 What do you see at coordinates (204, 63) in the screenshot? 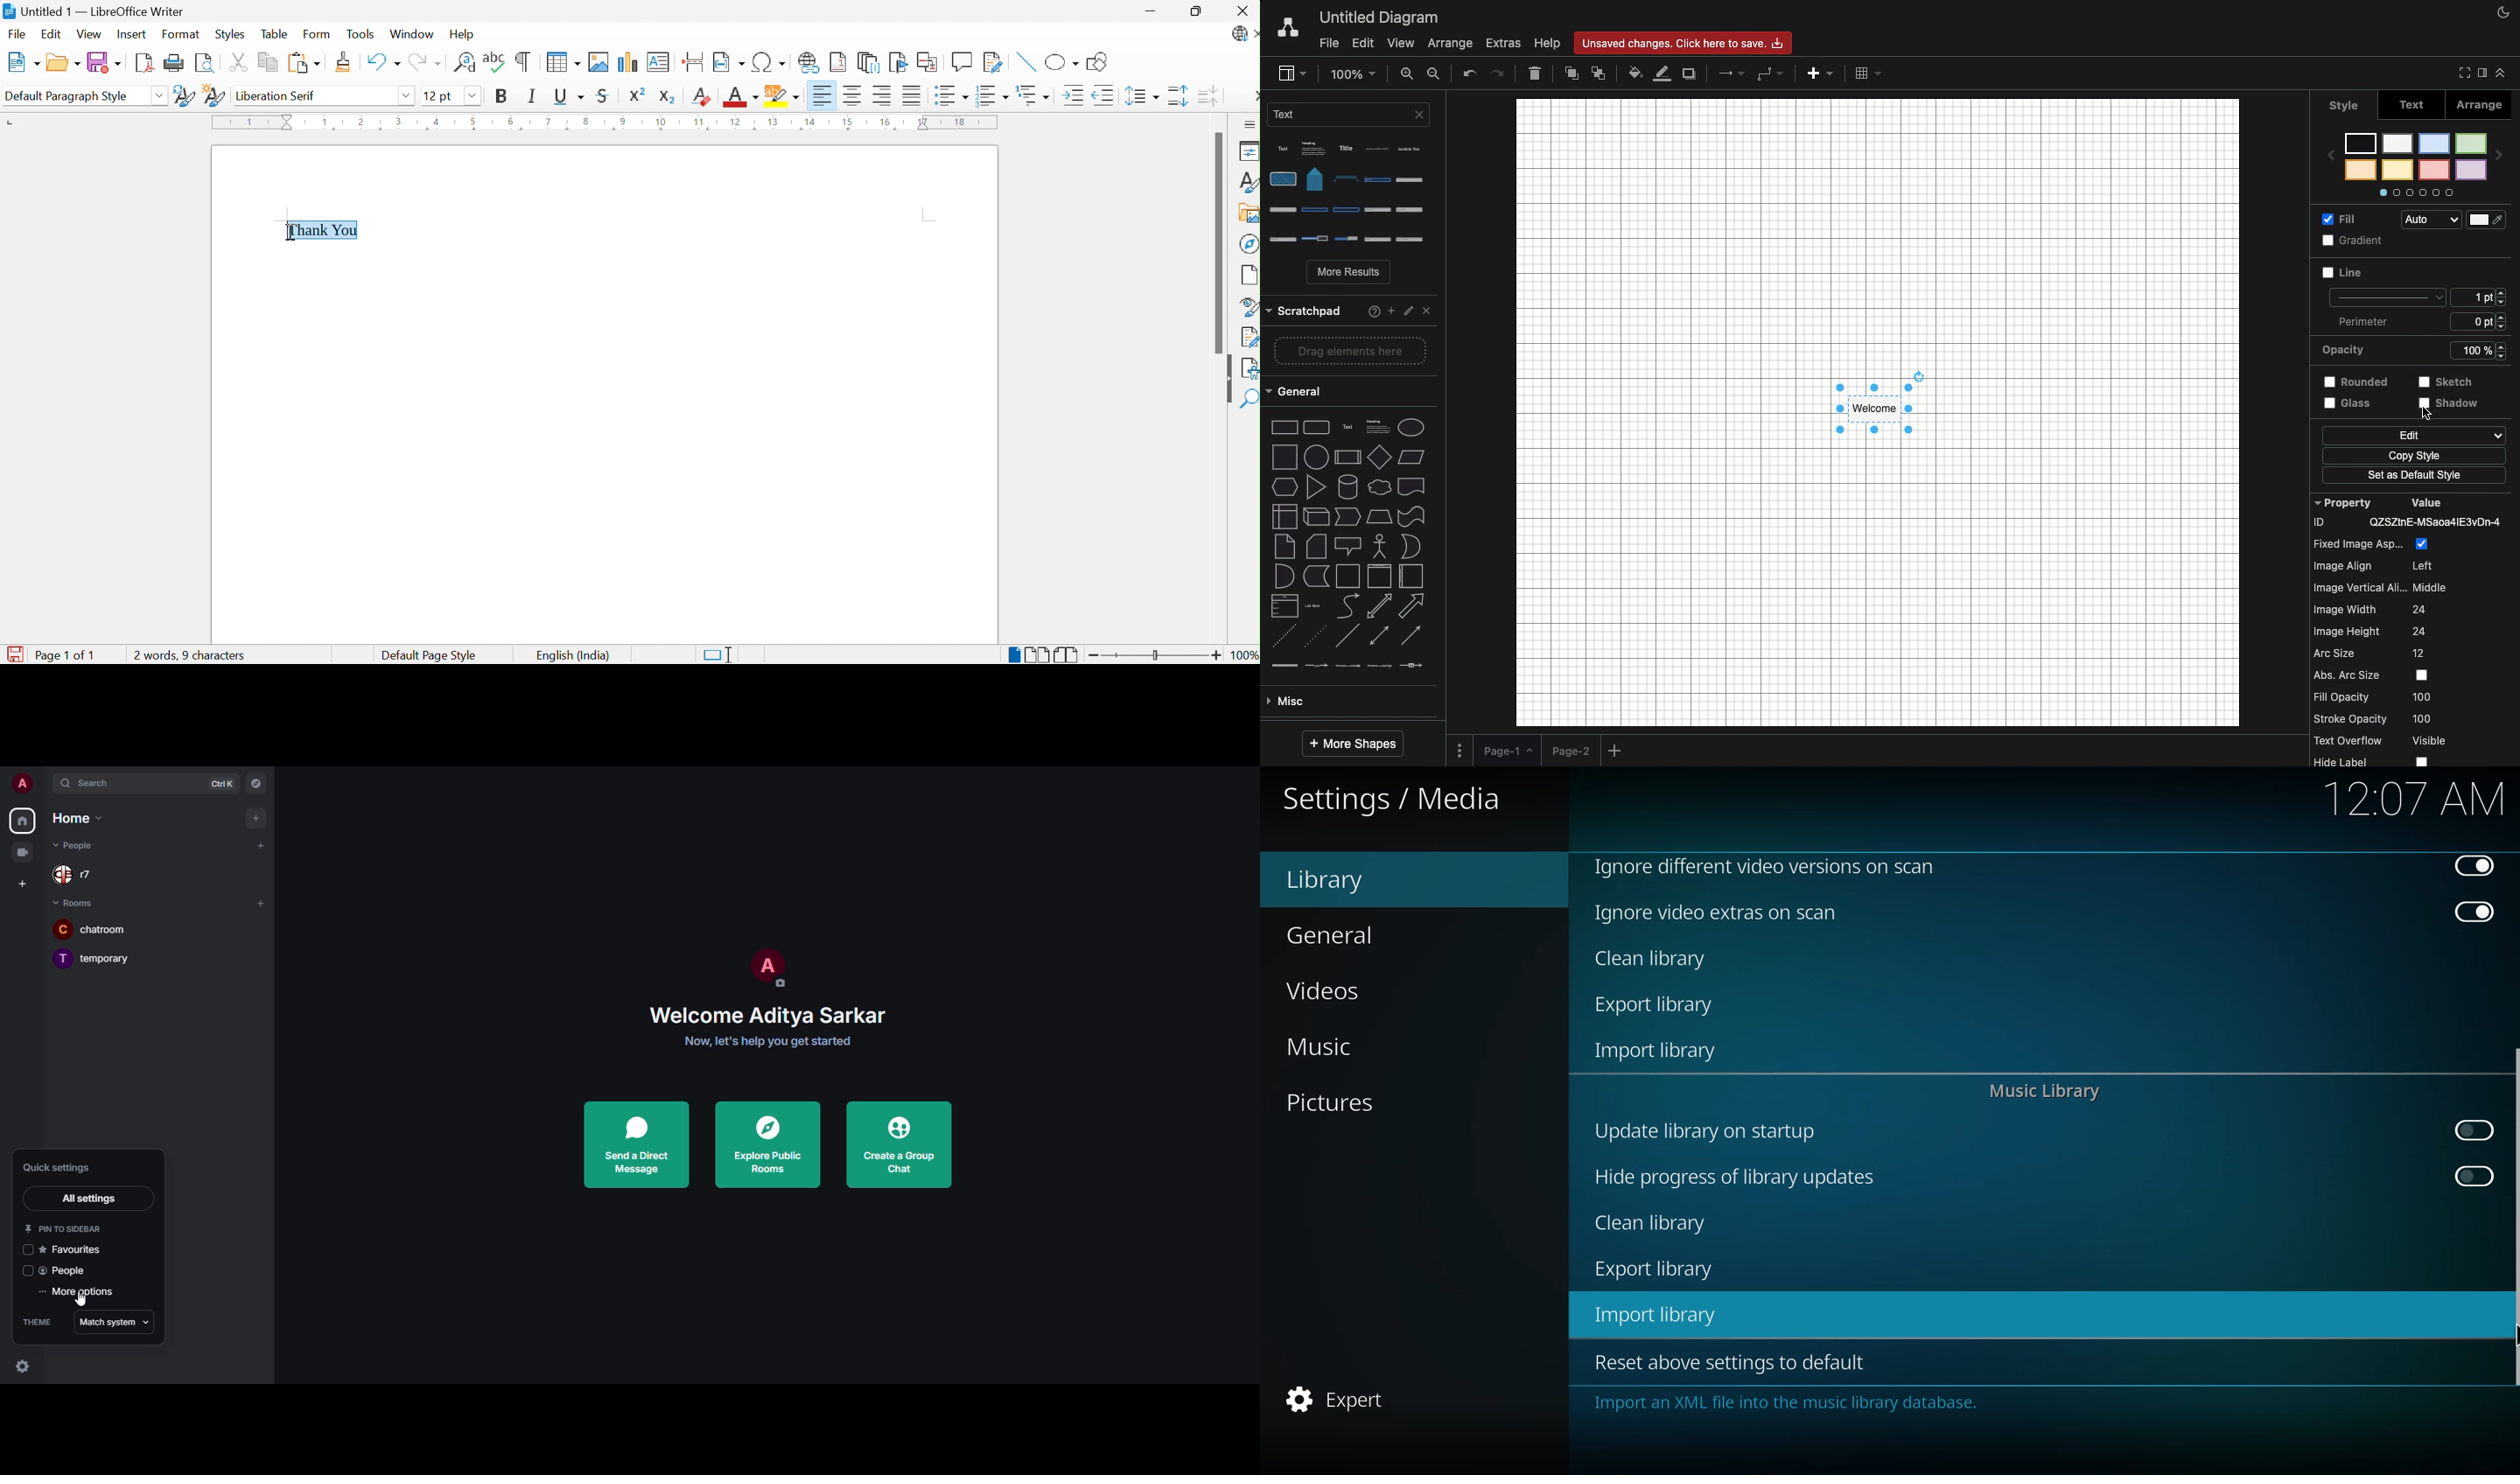
I see `Toggle Print Preview` at bounding box center [204, 63].